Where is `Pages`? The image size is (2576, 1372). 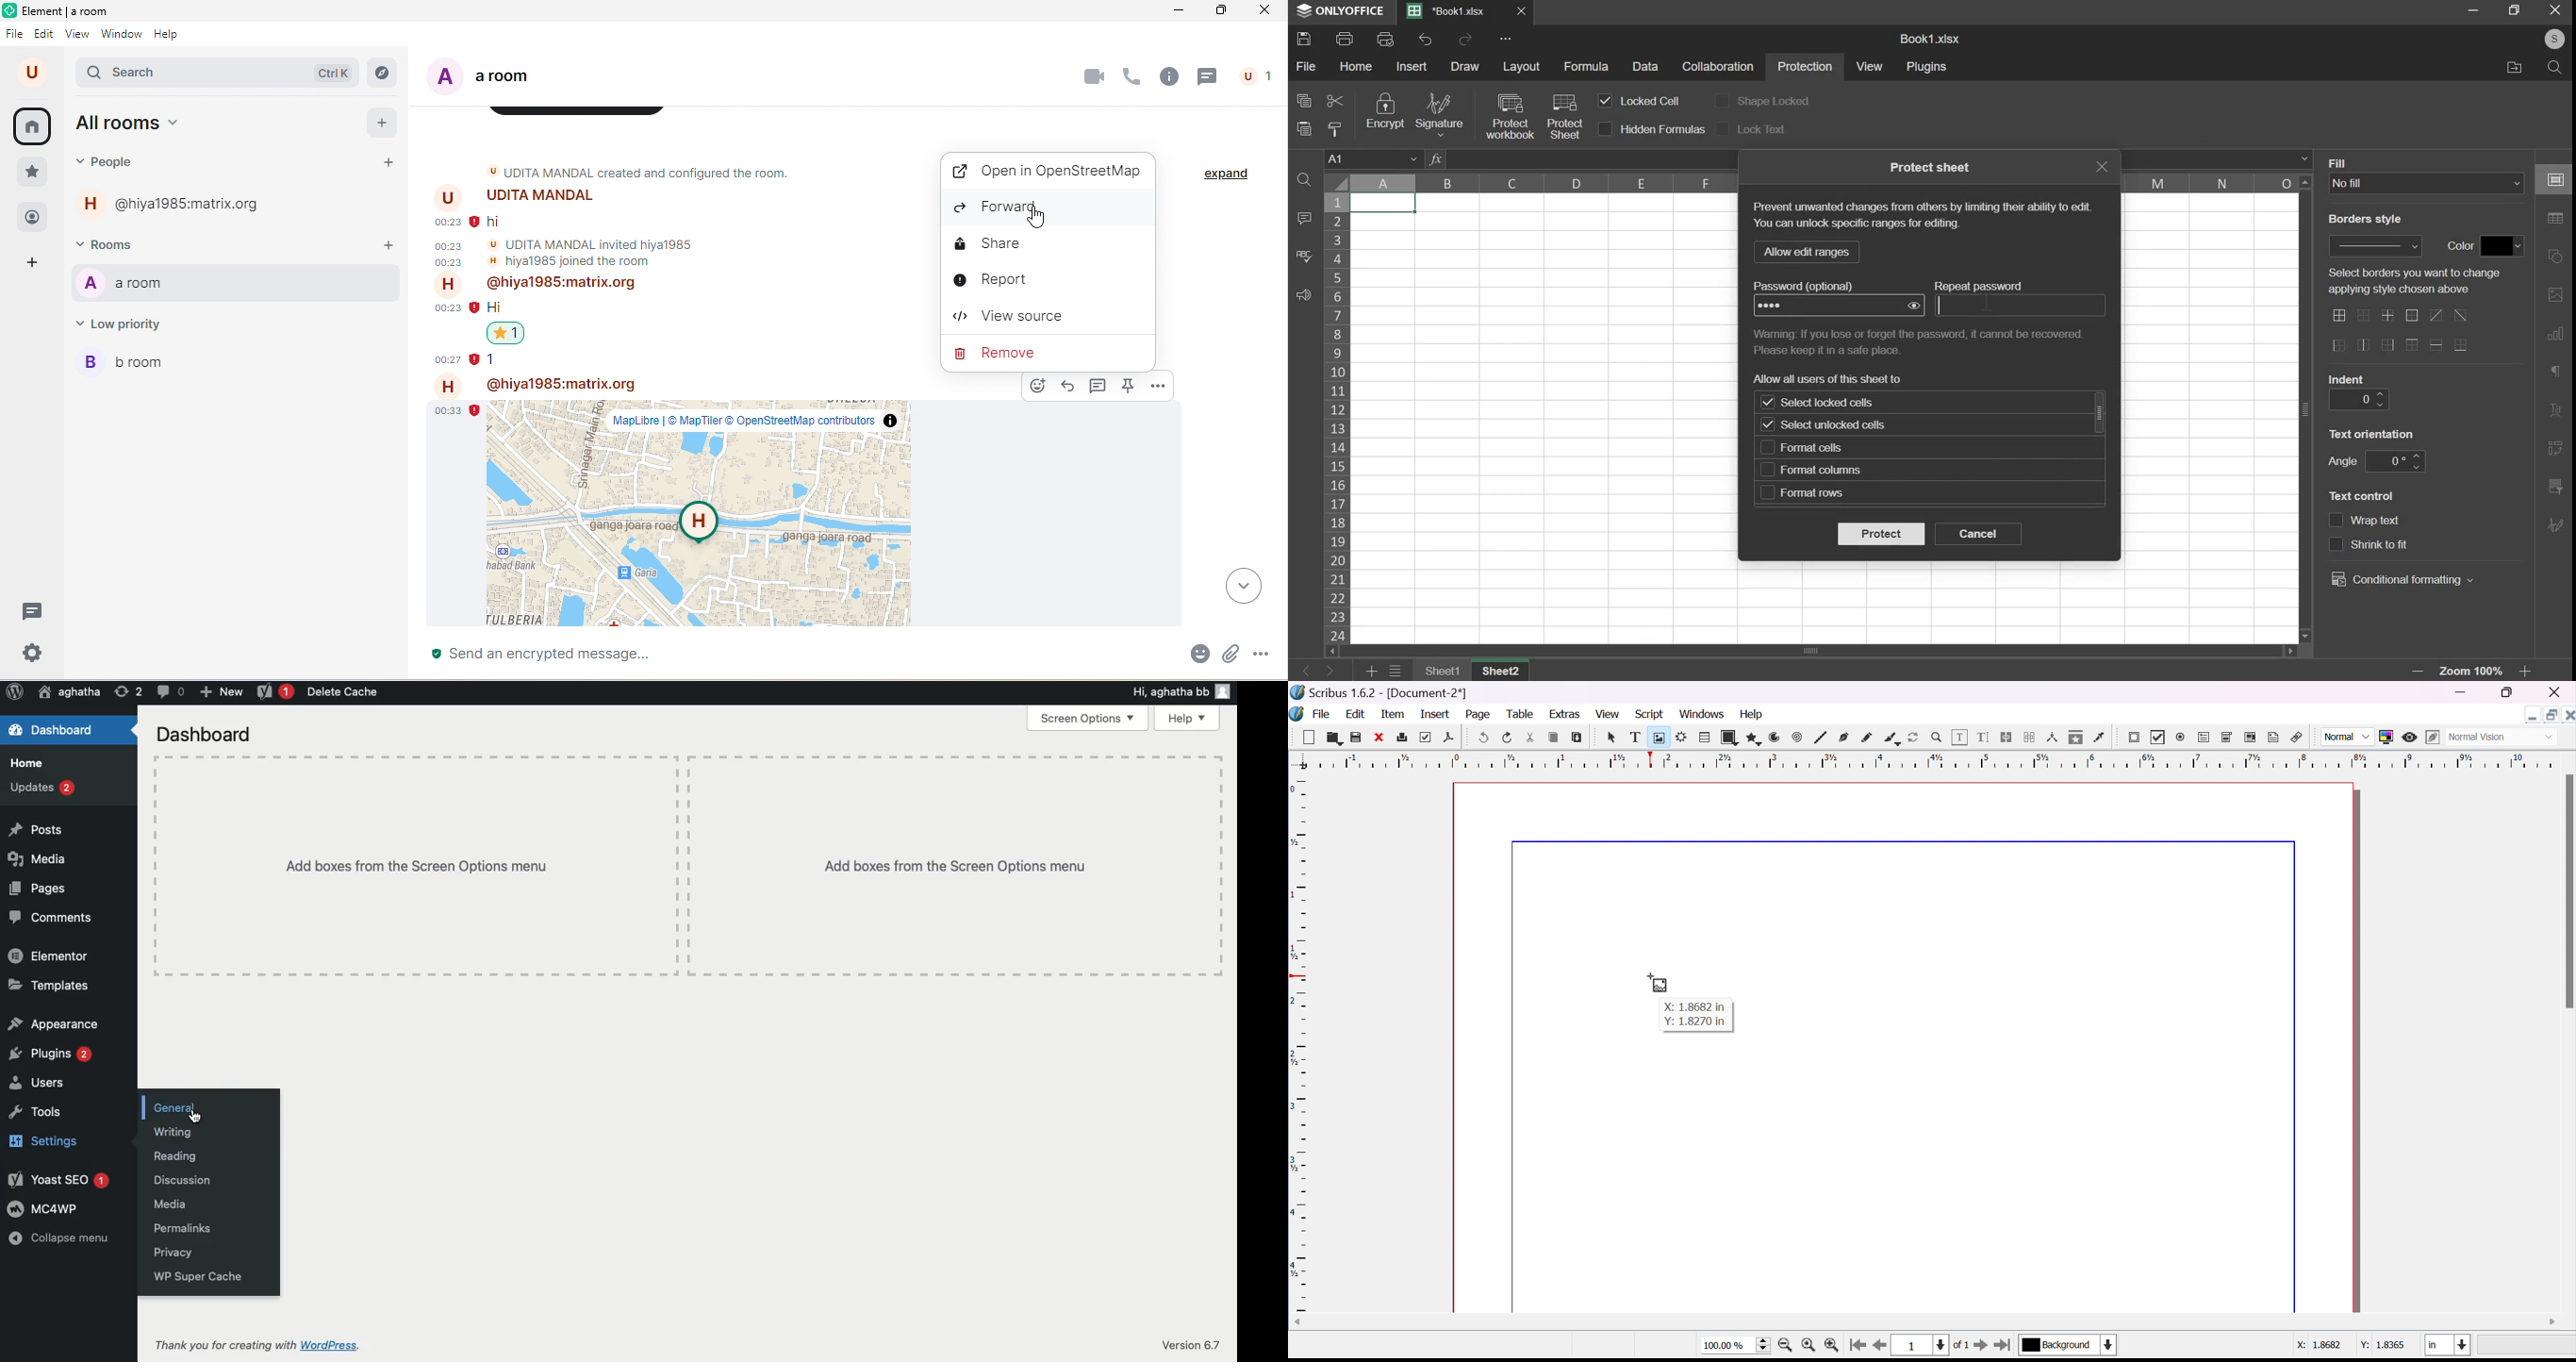 Pages is located at coordinates (35, 891).